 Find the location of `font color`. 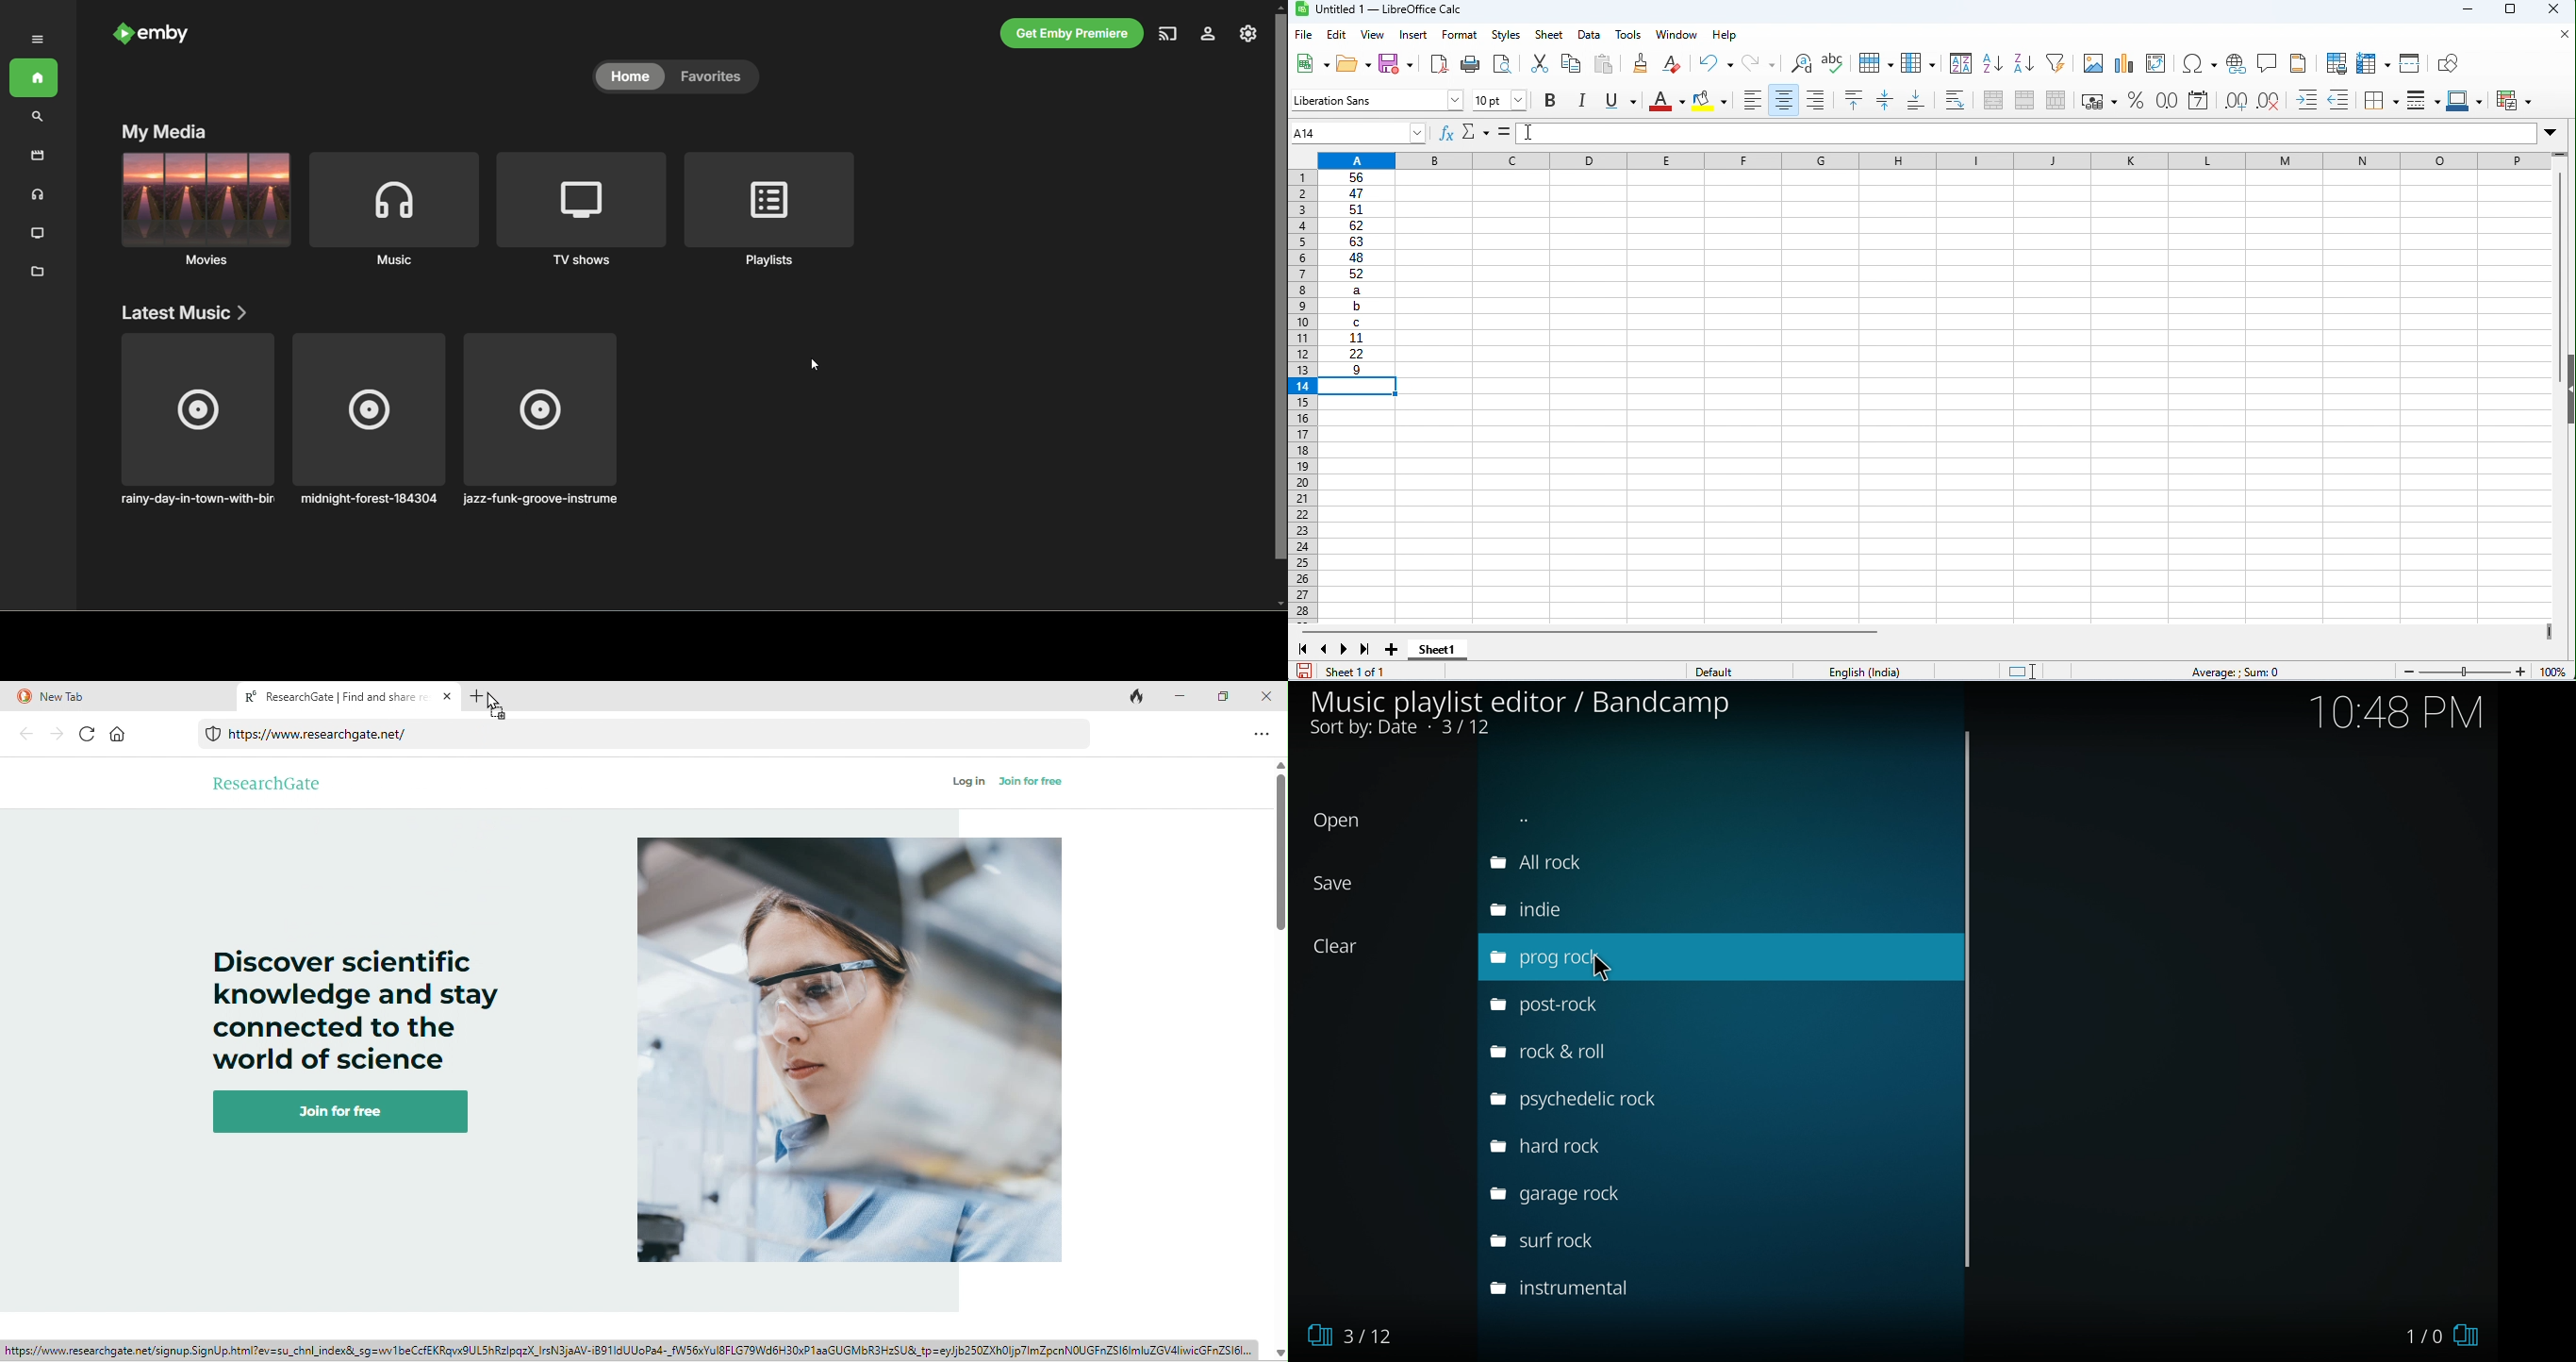

font color is located at coordinates (1667, 101).